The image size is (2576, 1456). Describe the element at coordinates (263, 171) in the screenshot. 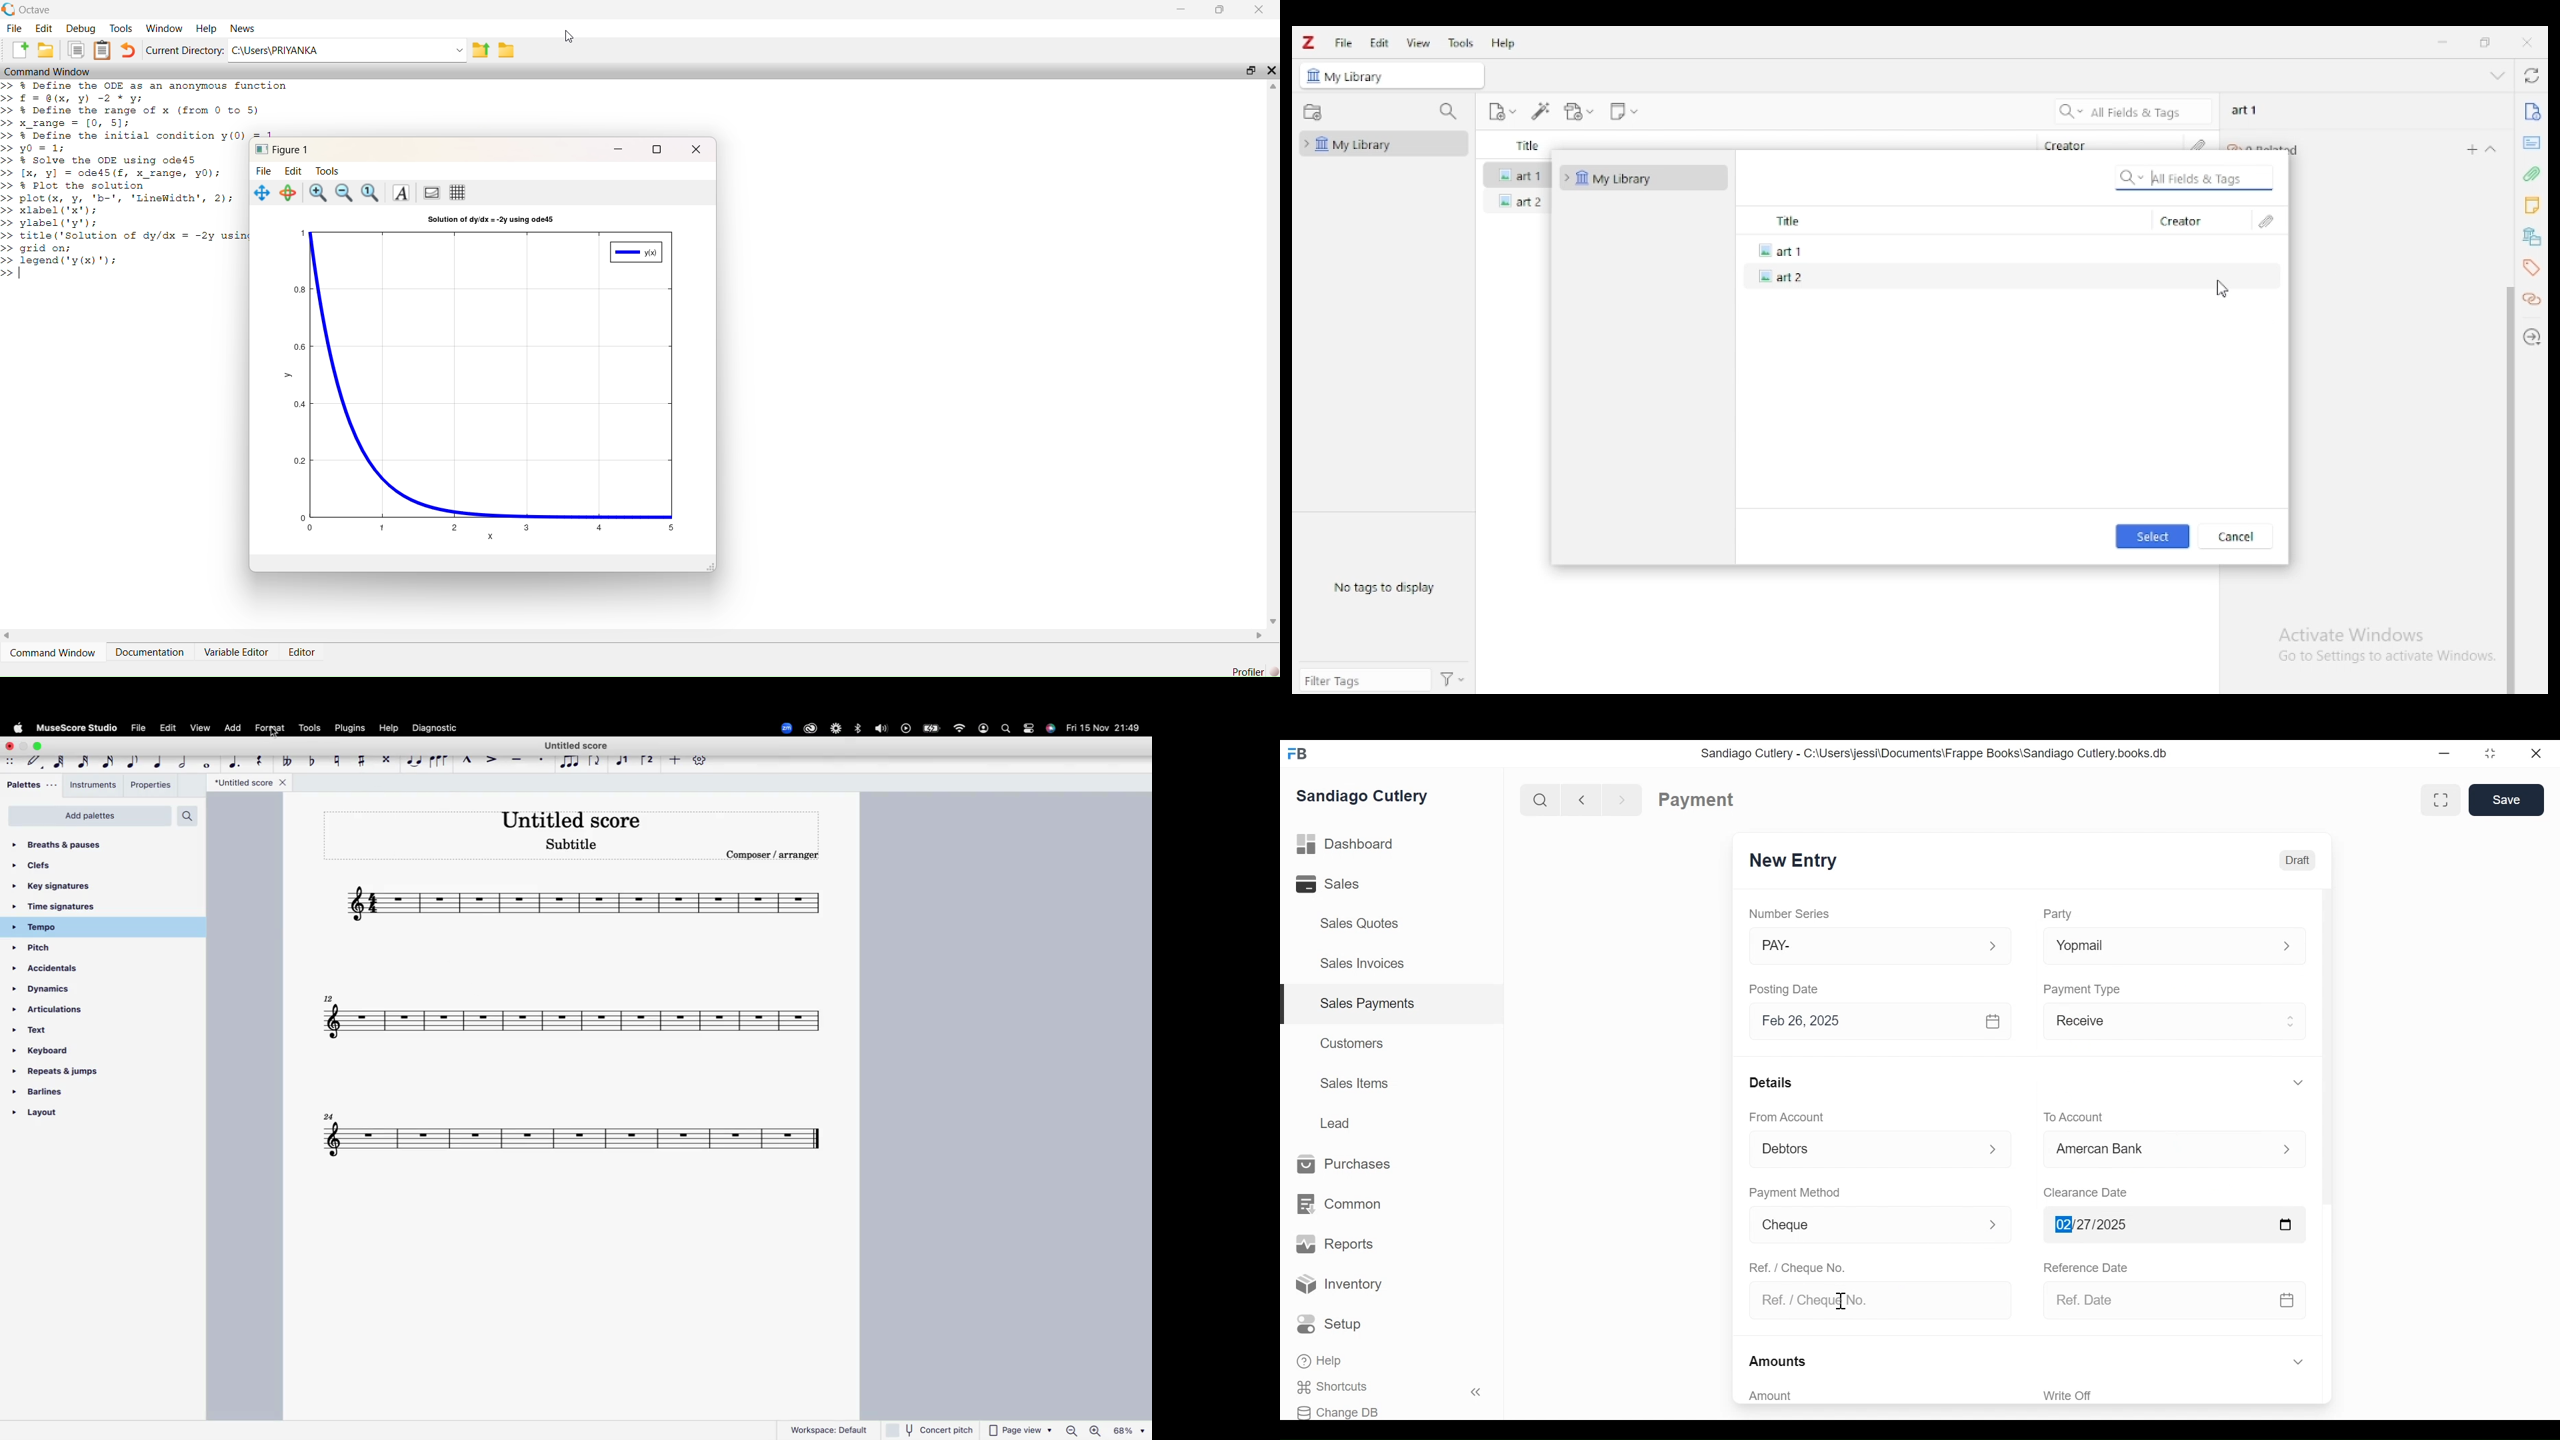

I see `File` at that location.